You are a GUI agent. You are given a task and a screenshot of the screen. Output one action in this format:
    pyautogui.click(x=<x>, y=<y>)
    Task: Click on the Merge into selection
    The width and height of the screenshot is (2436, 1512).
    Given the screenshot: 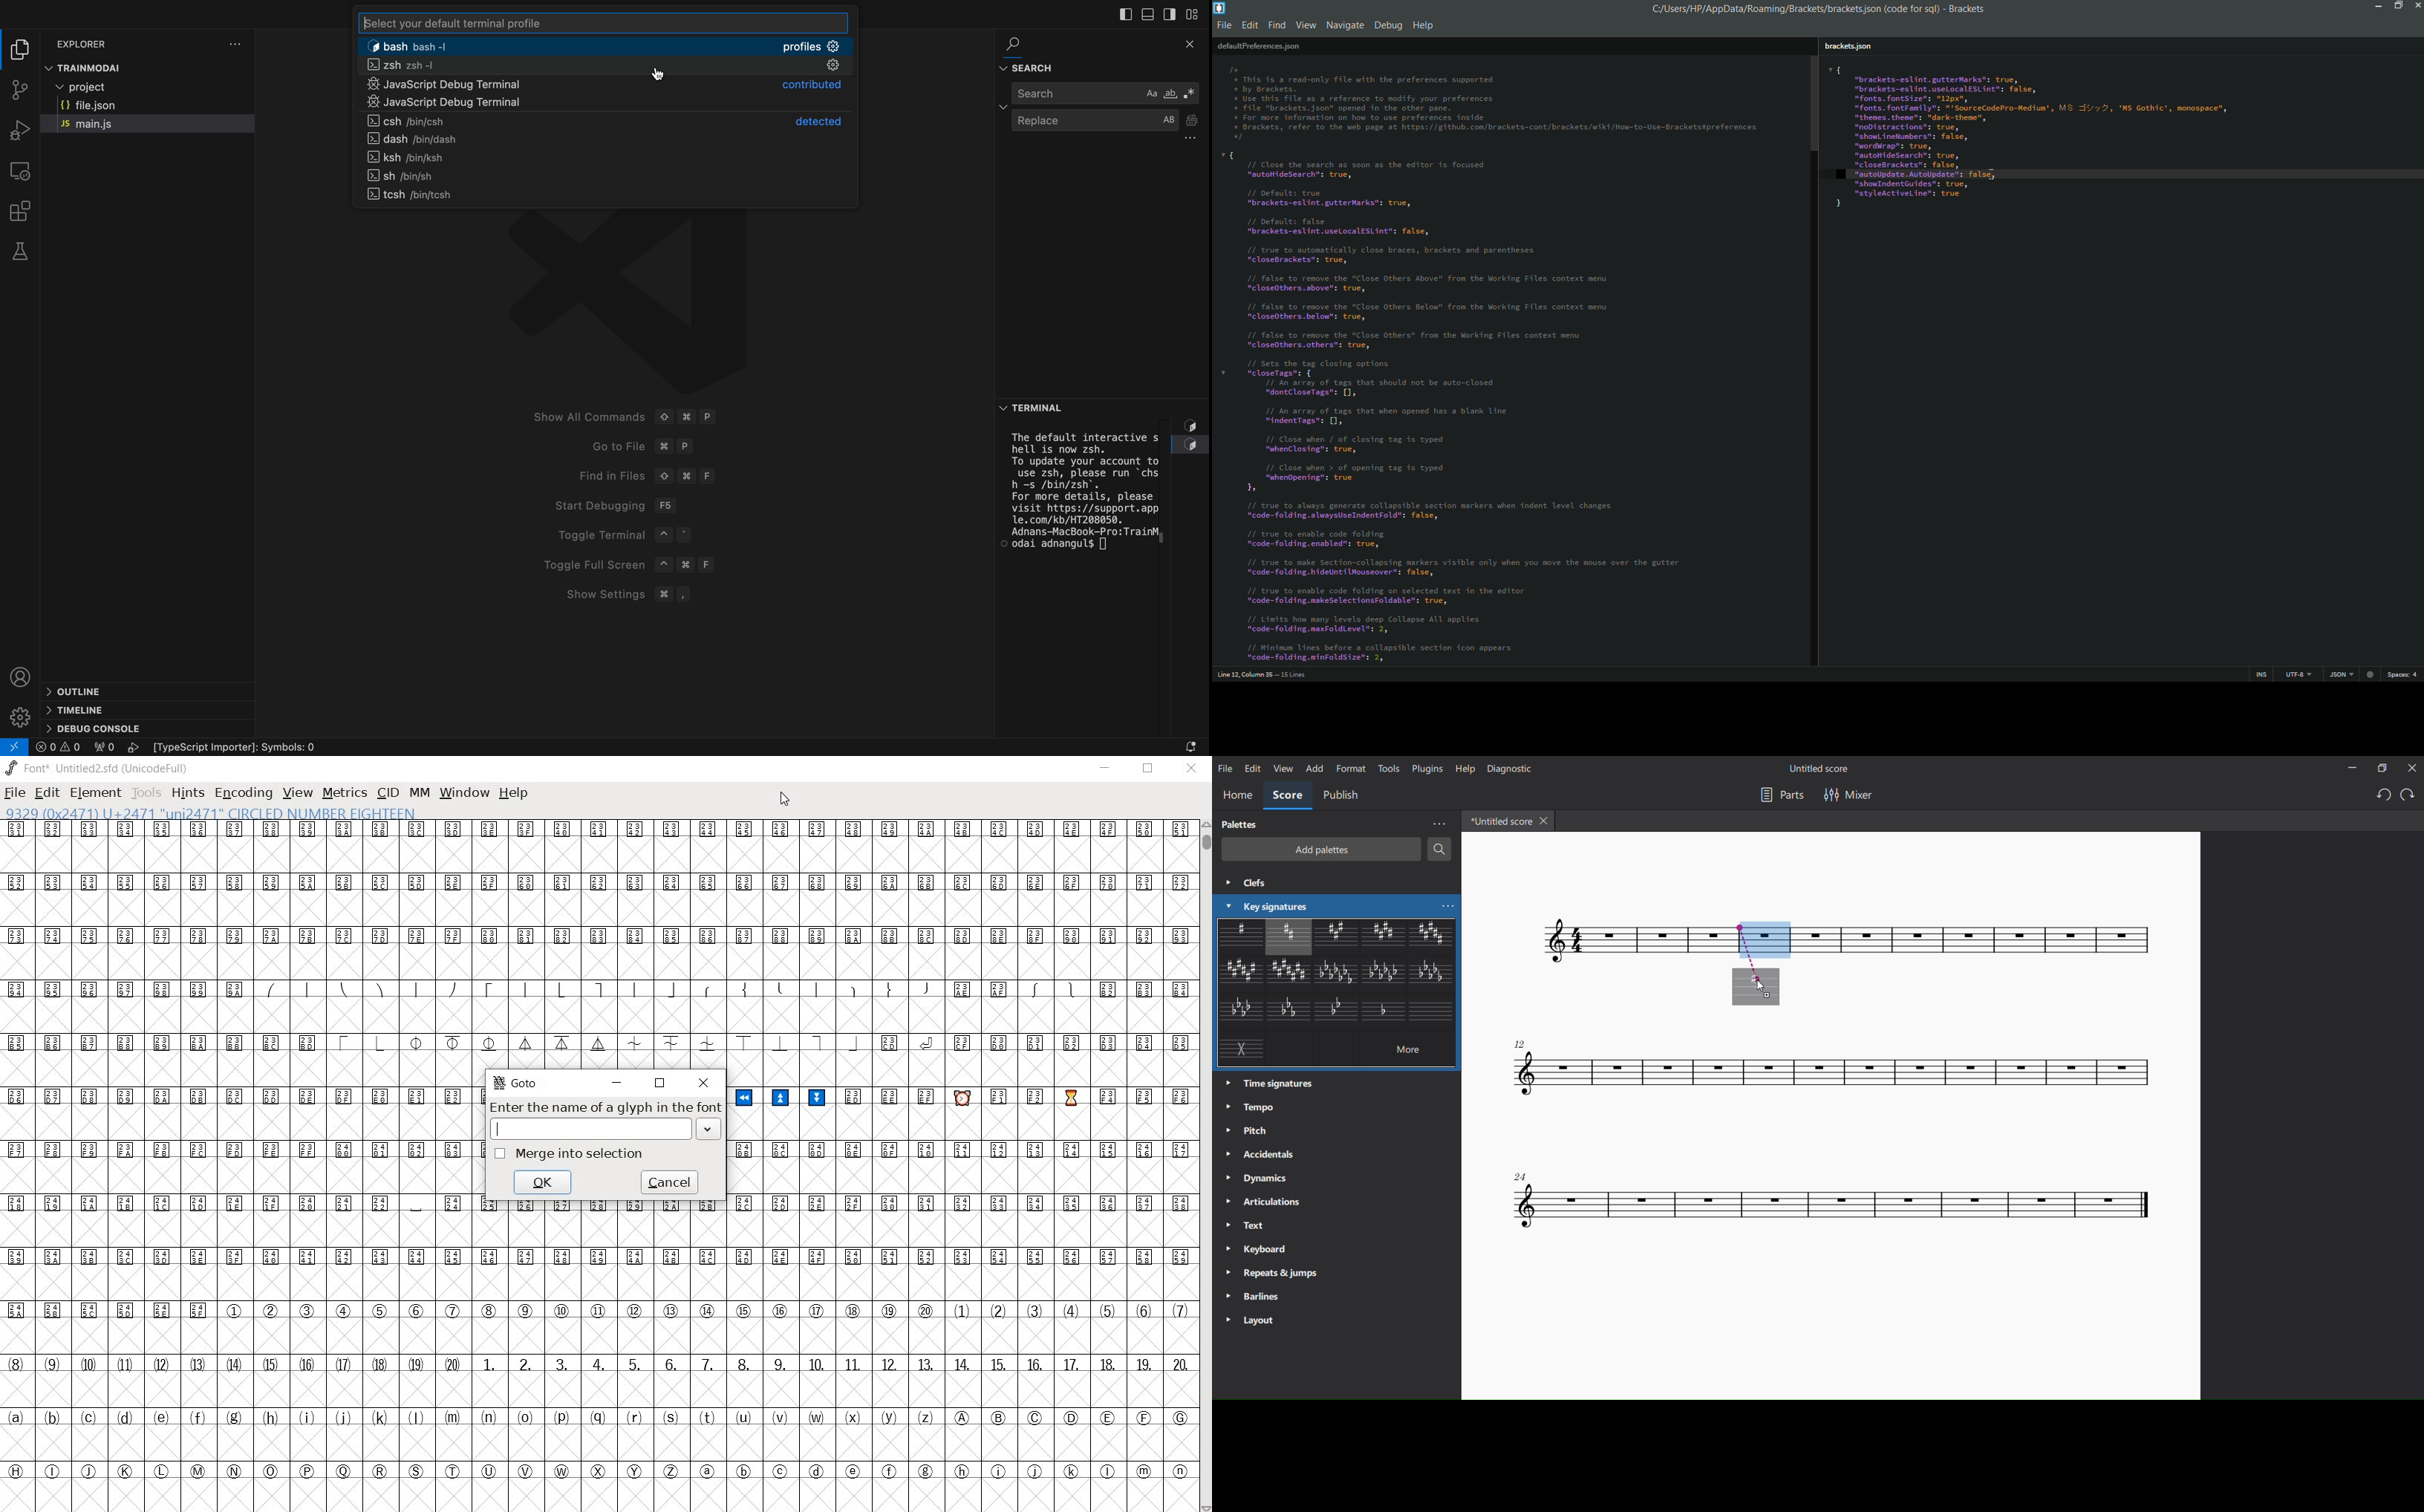 What is the action you would take?
    pyautogui.click(x=570, y=1154)
    